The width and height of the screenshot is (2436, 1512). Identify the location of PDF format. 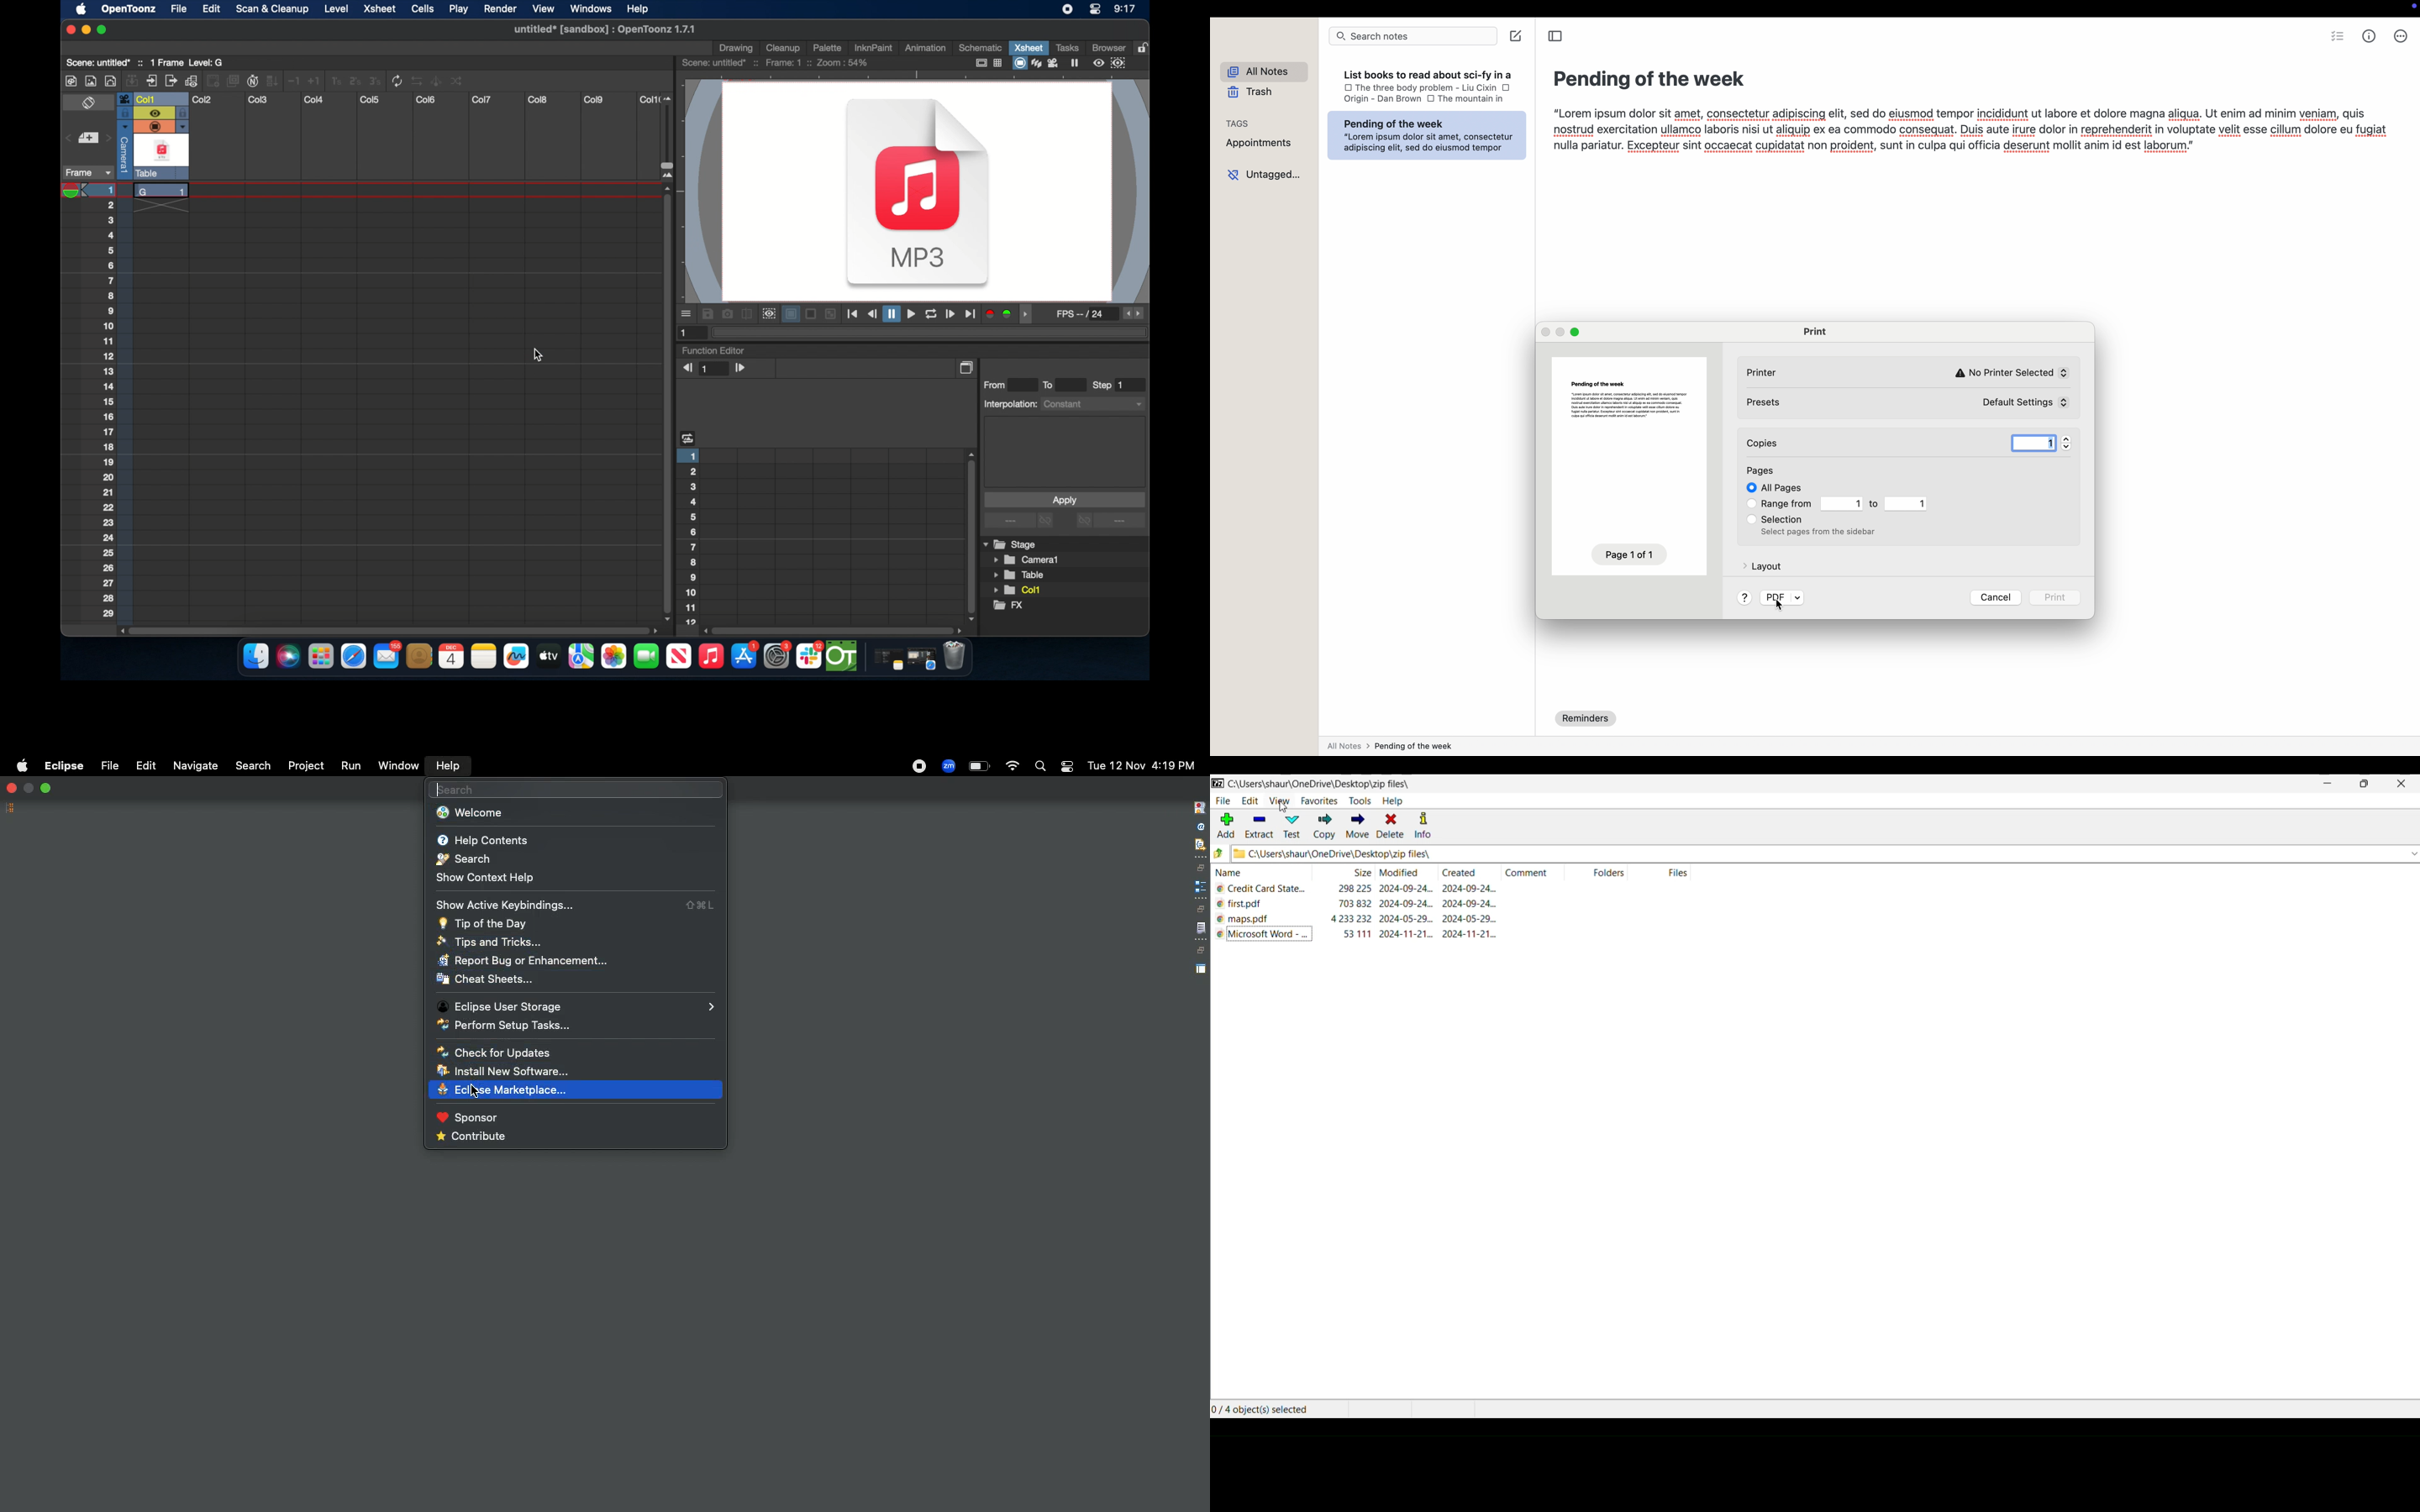
(1782, 595).